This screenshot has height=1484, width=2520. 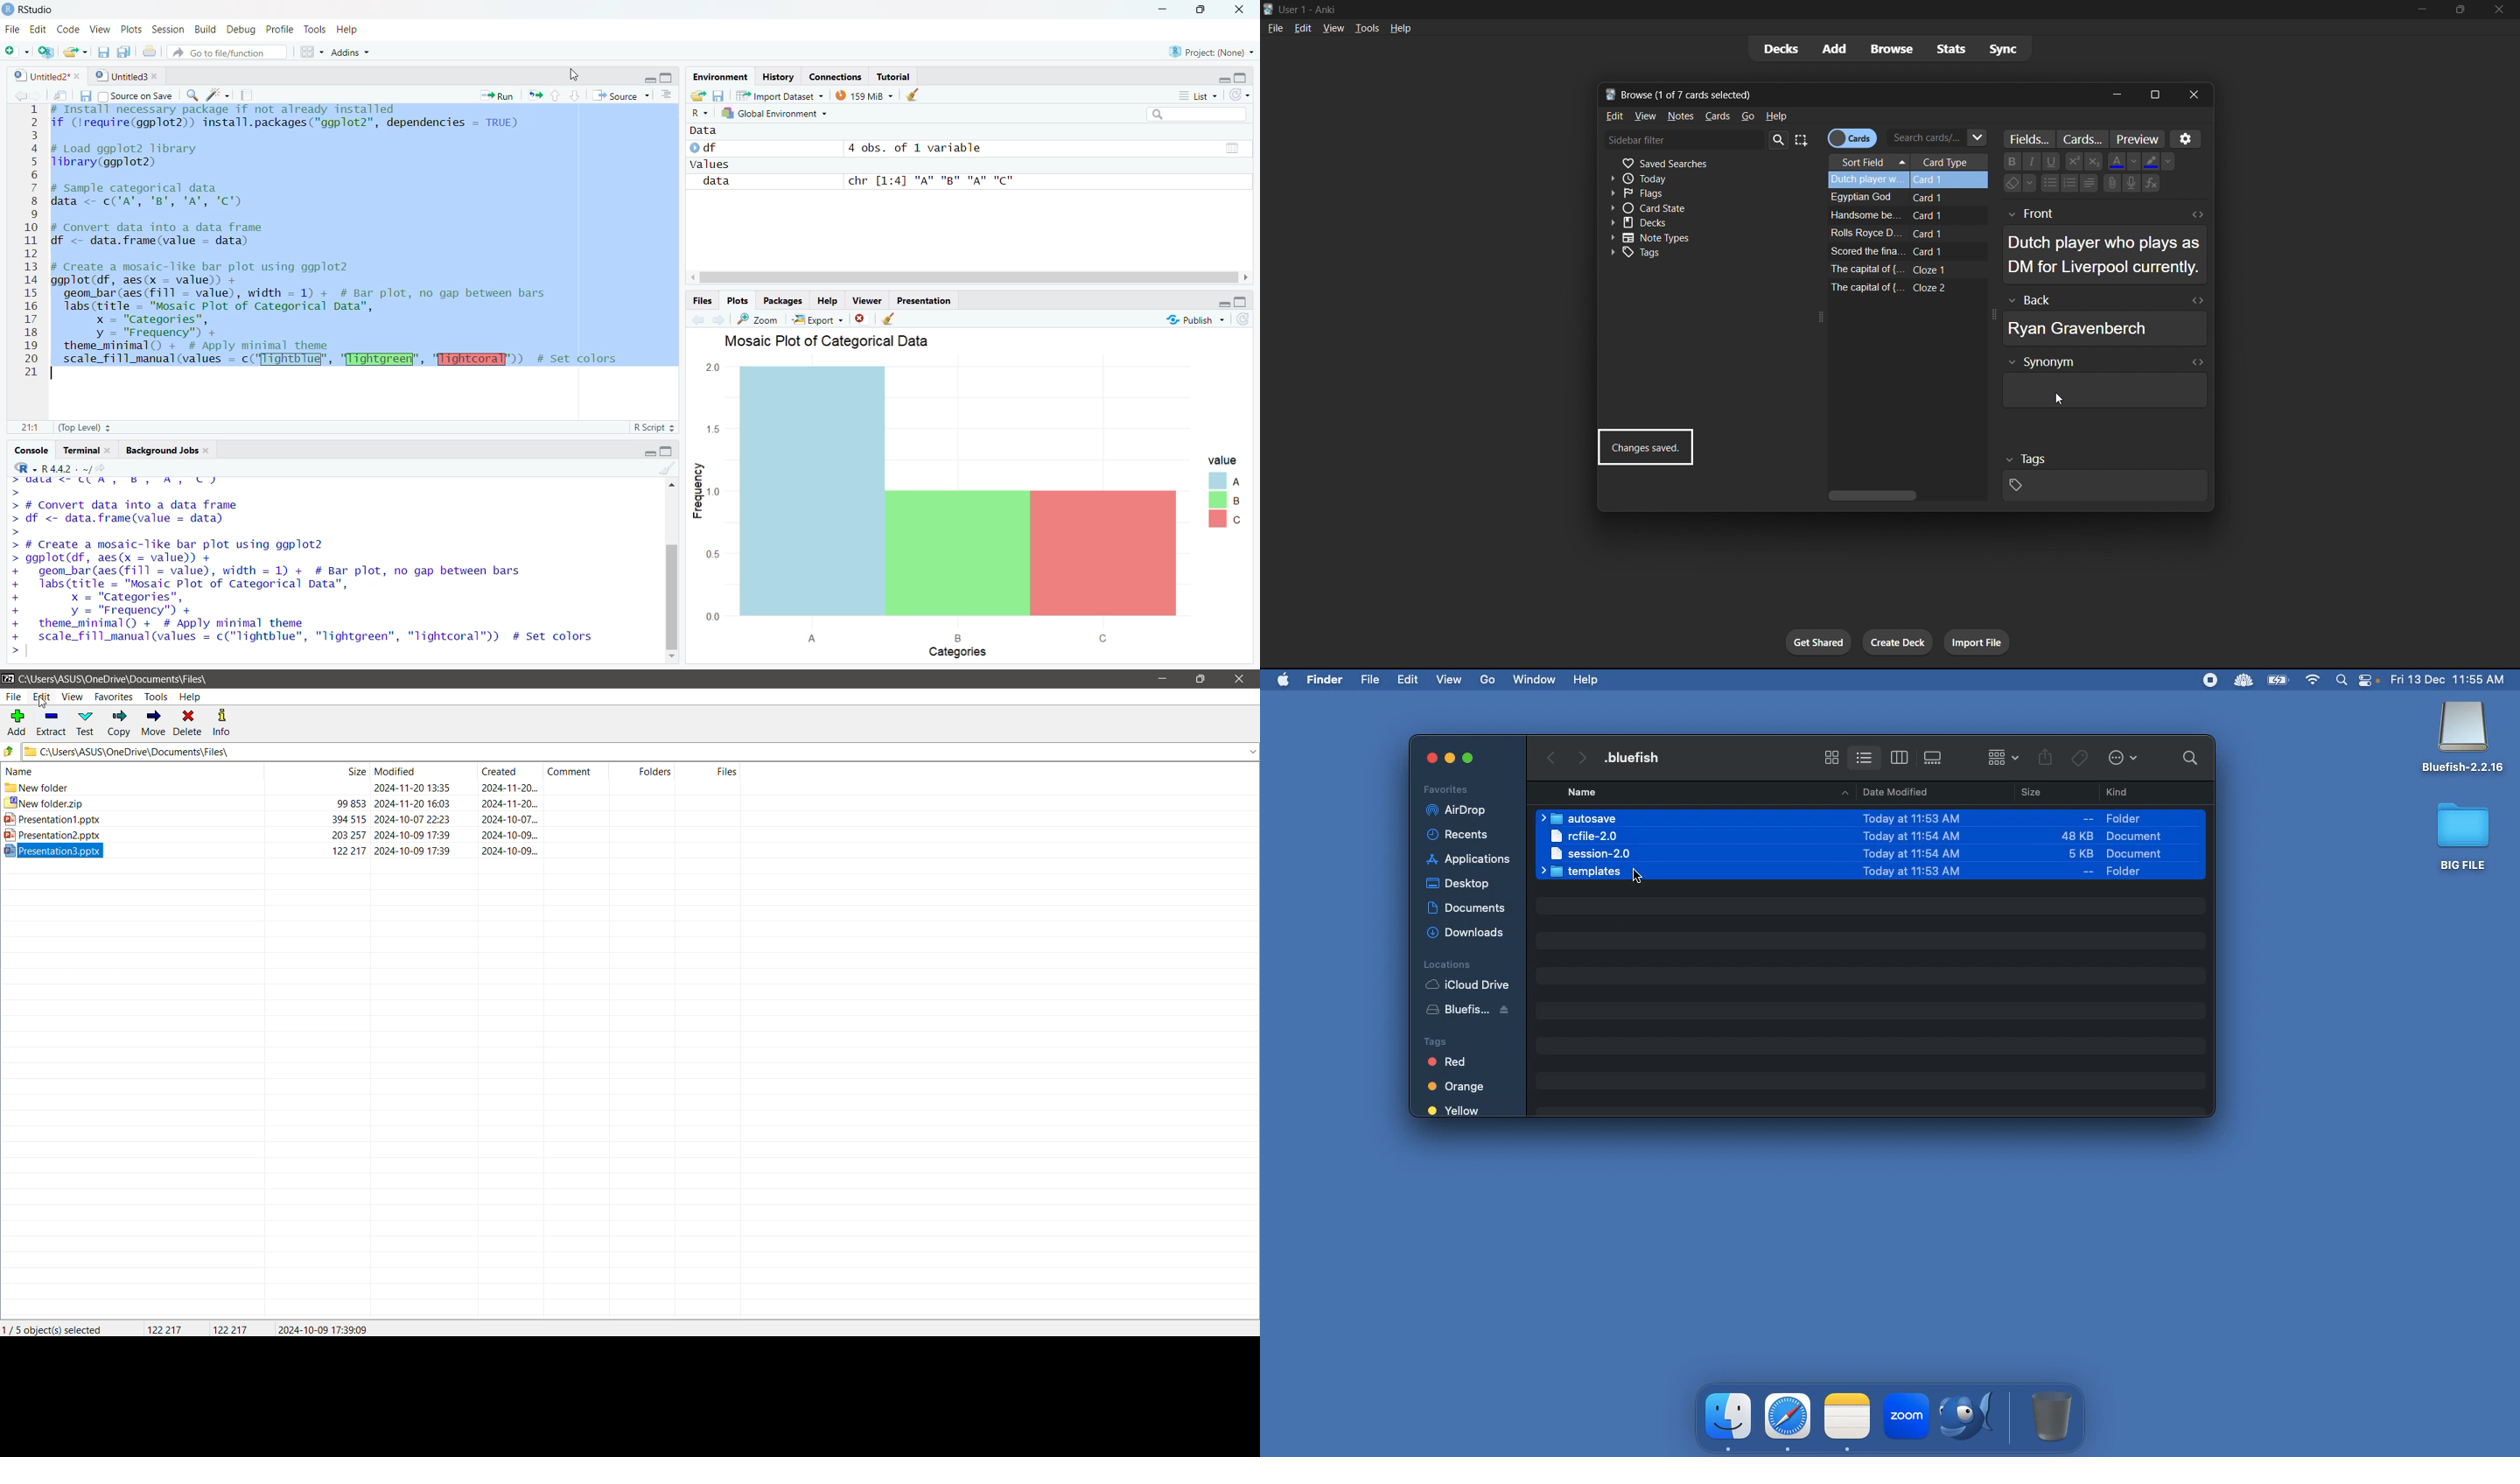 What do you see at coordinates (1685, 208) in the screenshot?
I see `card state toggle` at bounding box center [1685, 208].